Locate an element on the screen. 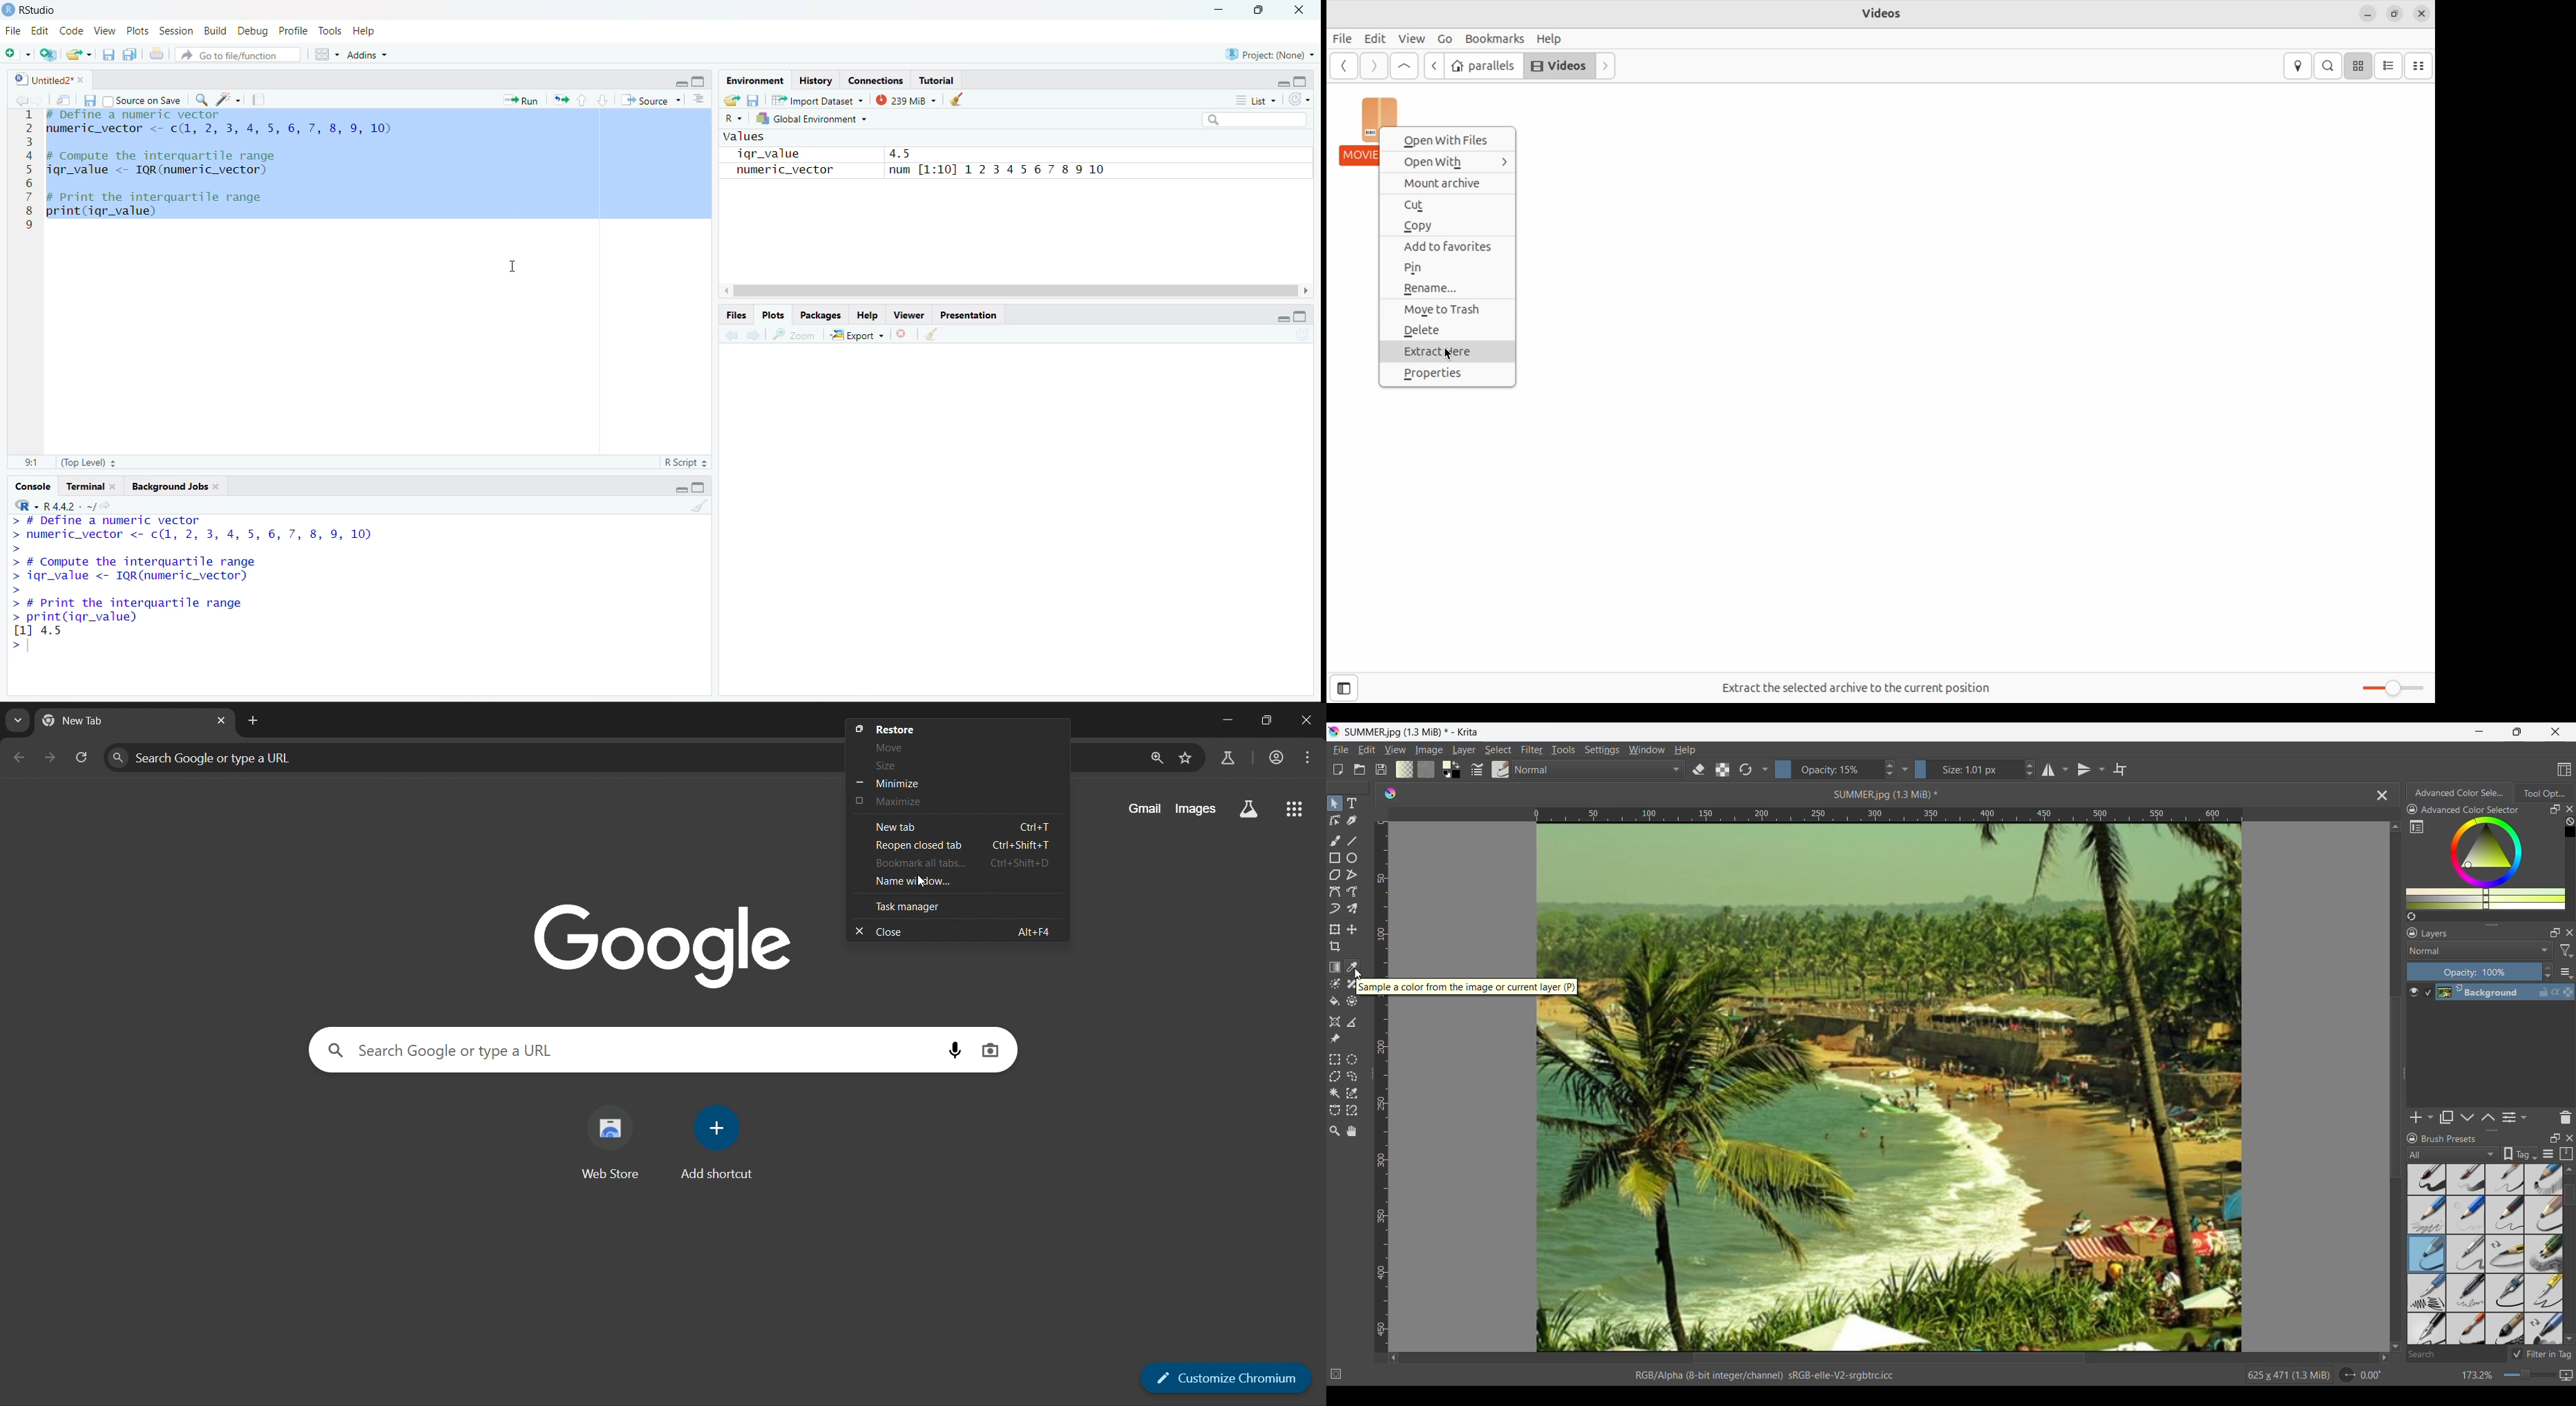 This screenshot has height=1428, width=2576. R is located at coordinates (25, 506).